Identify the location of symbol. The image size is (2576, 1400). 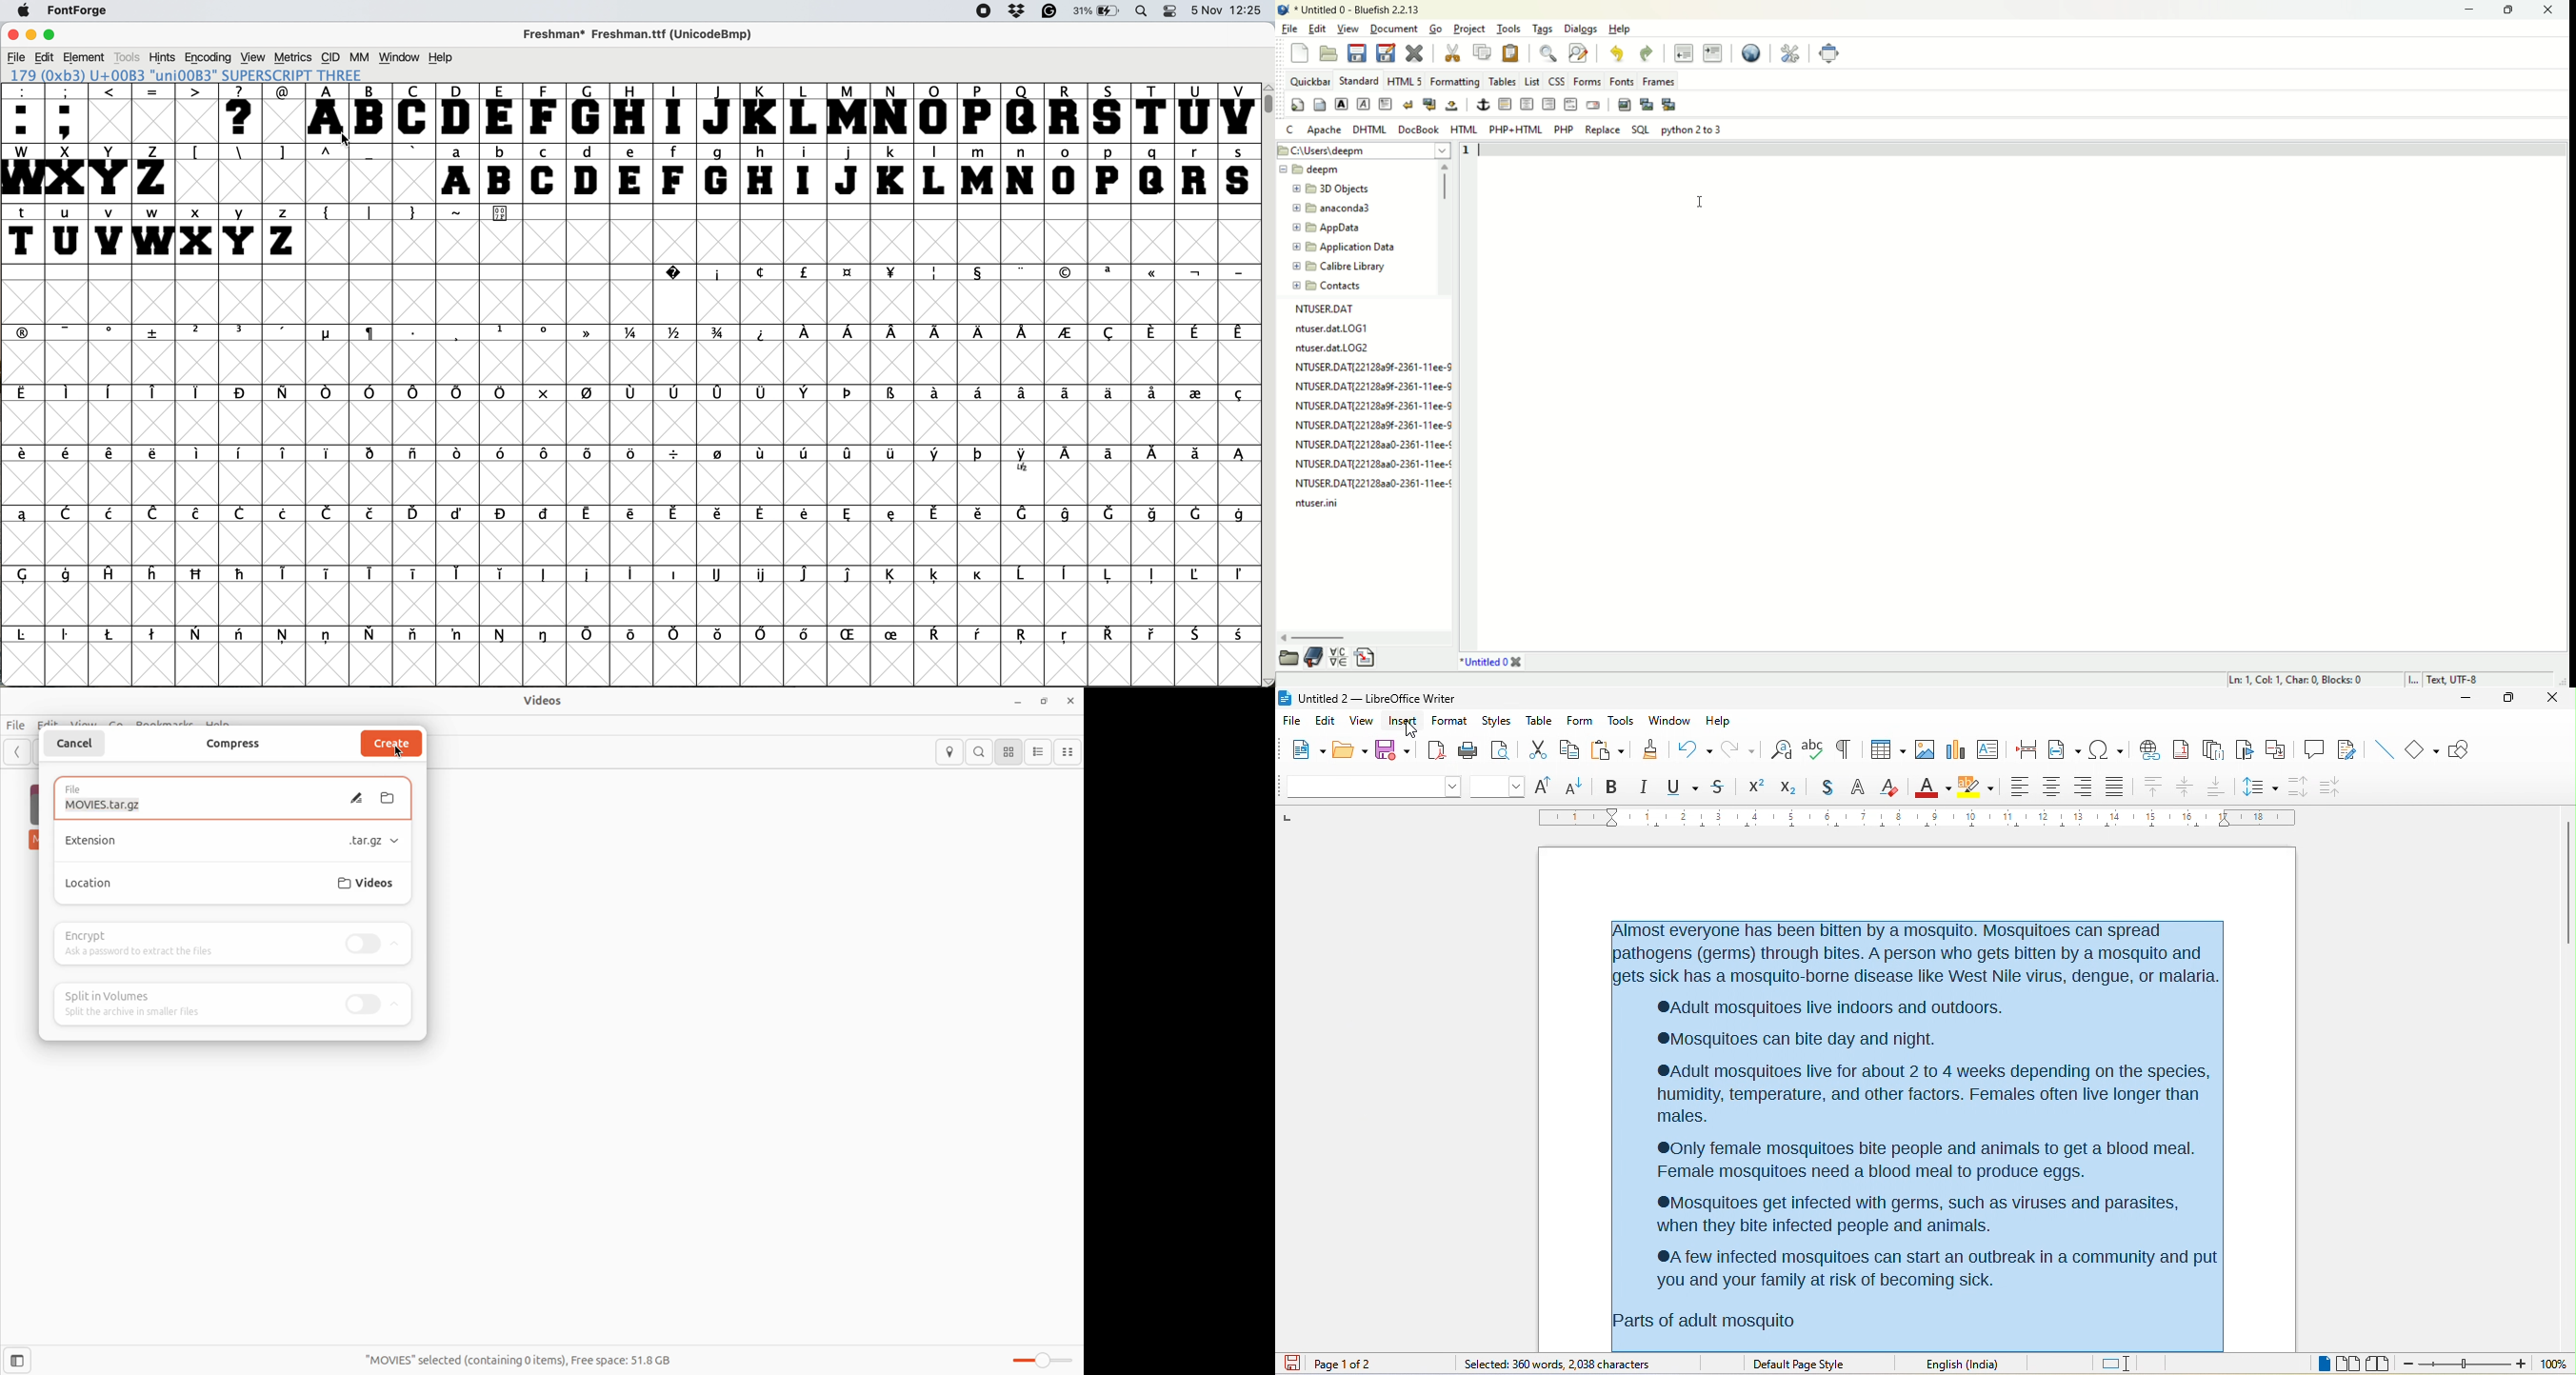
(111, 634).